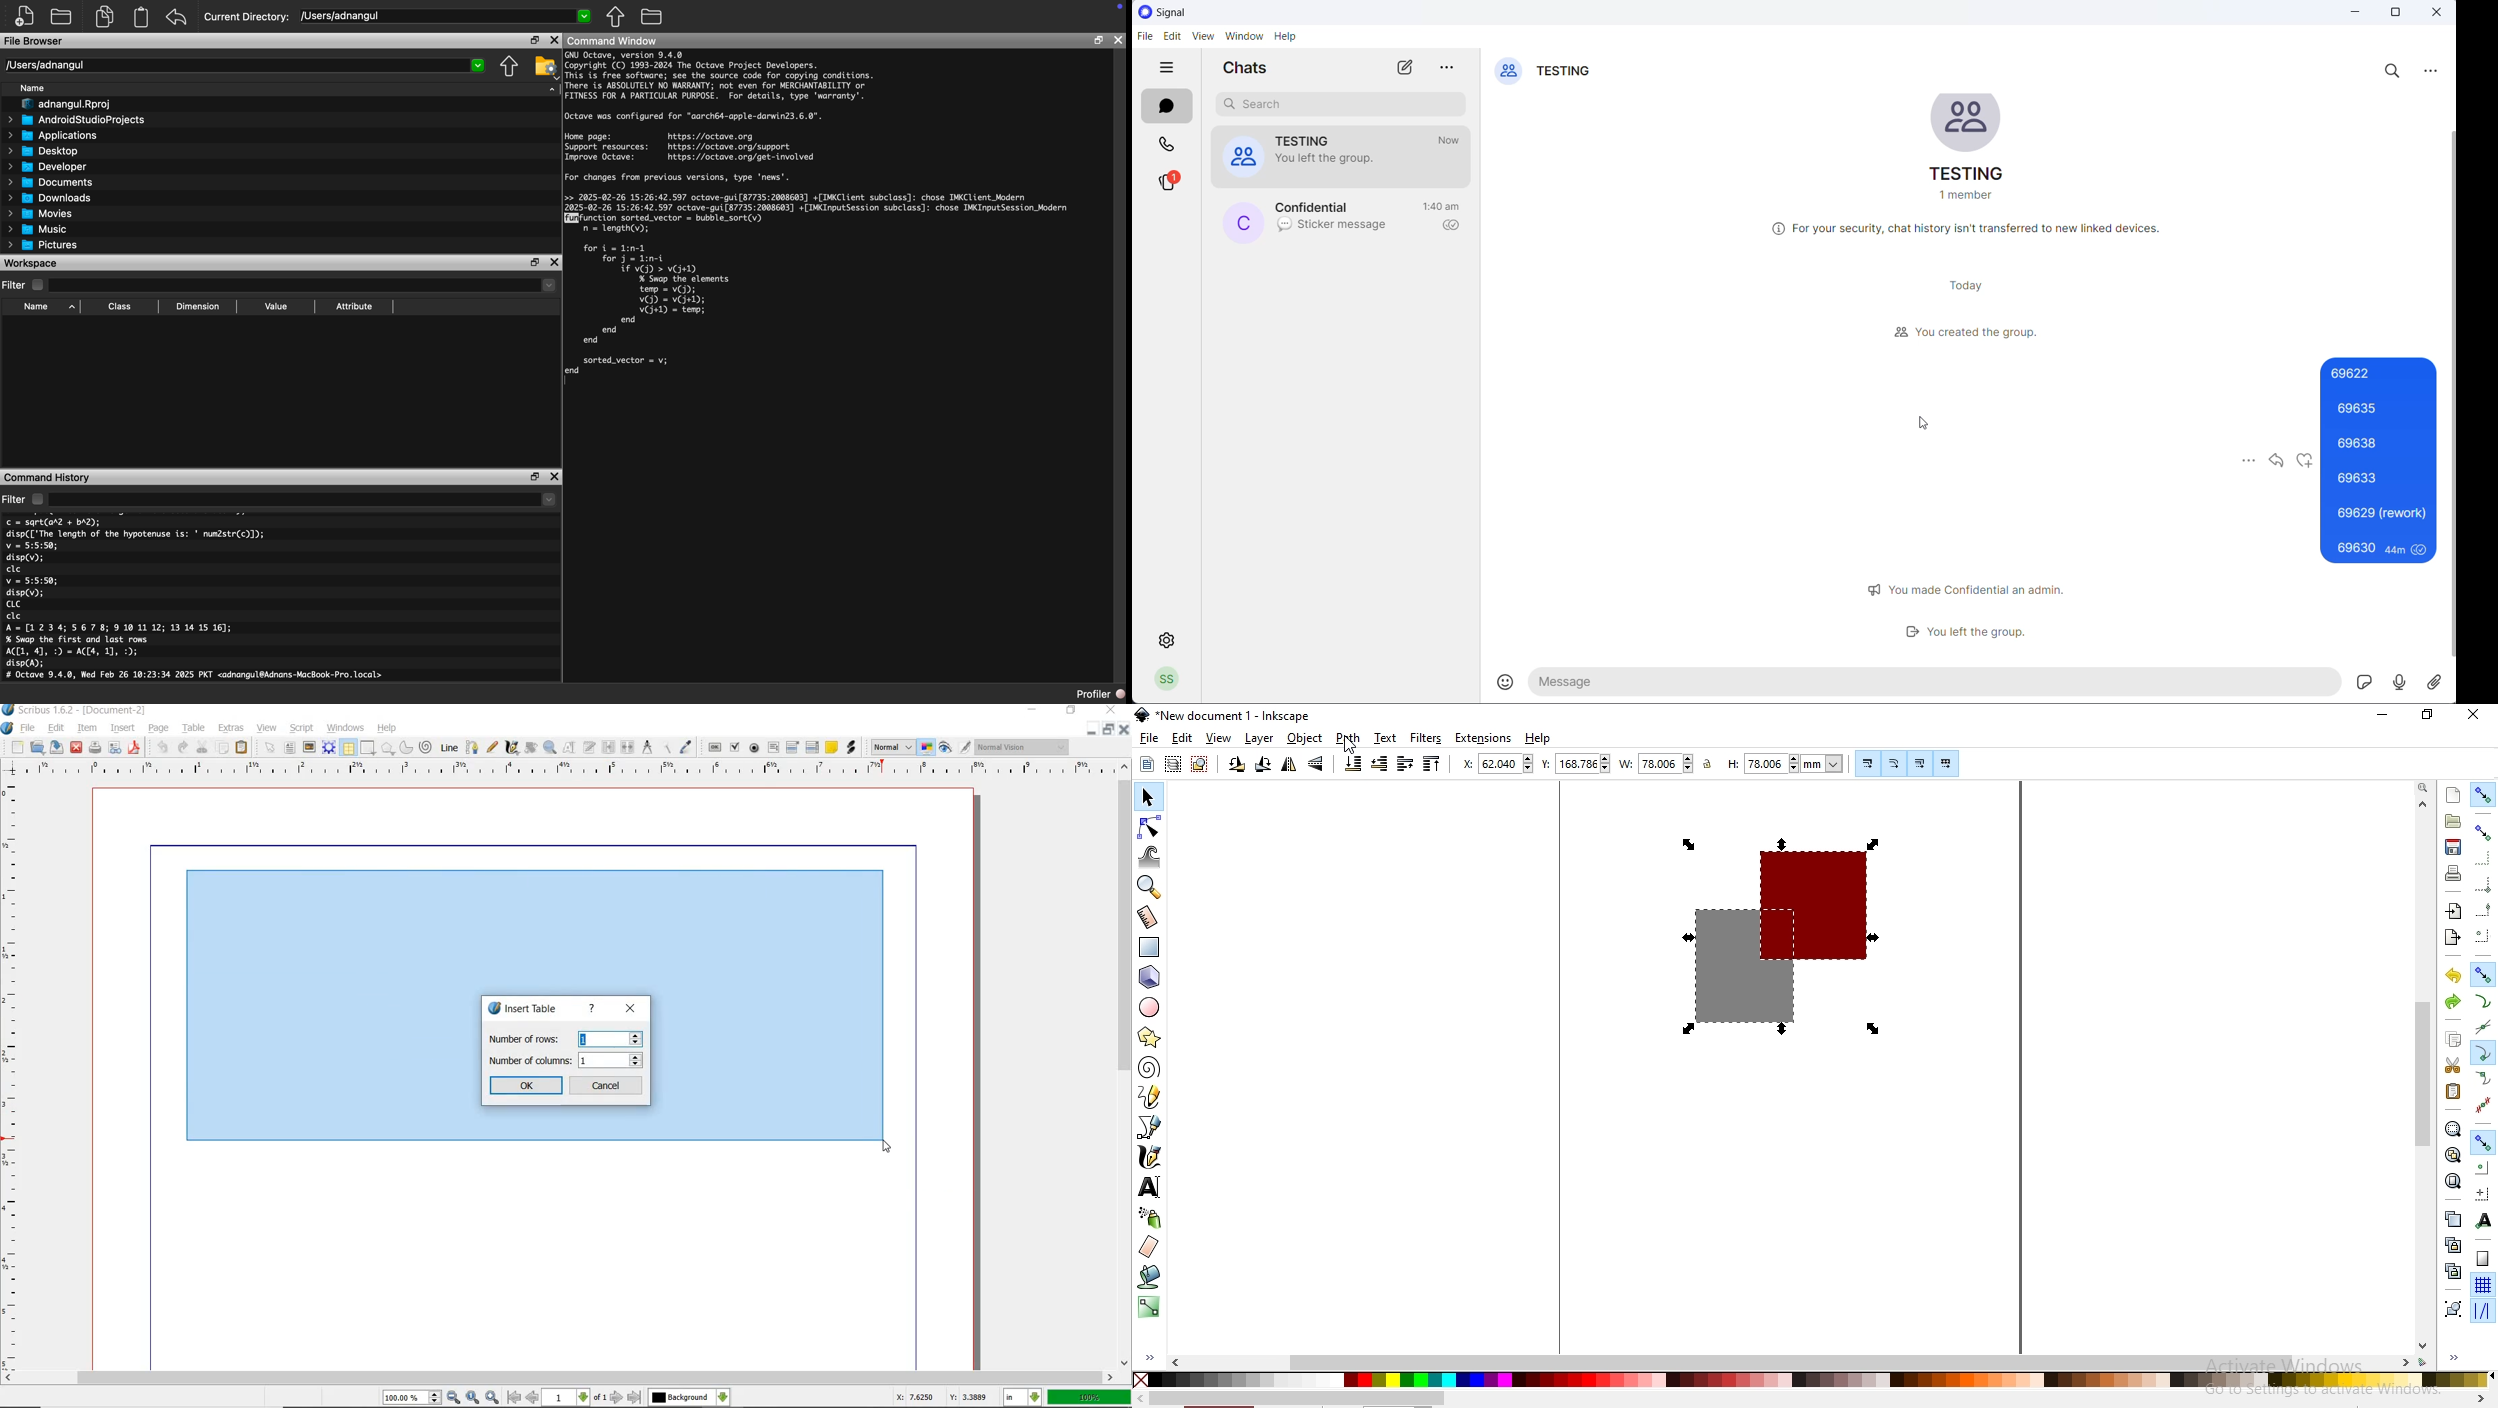 This screenshot has width=2520, height=1428. What do you see at coordinates (1485, 738) in the screenshot?
I see `extensions` at bounding box center [1485, 738].